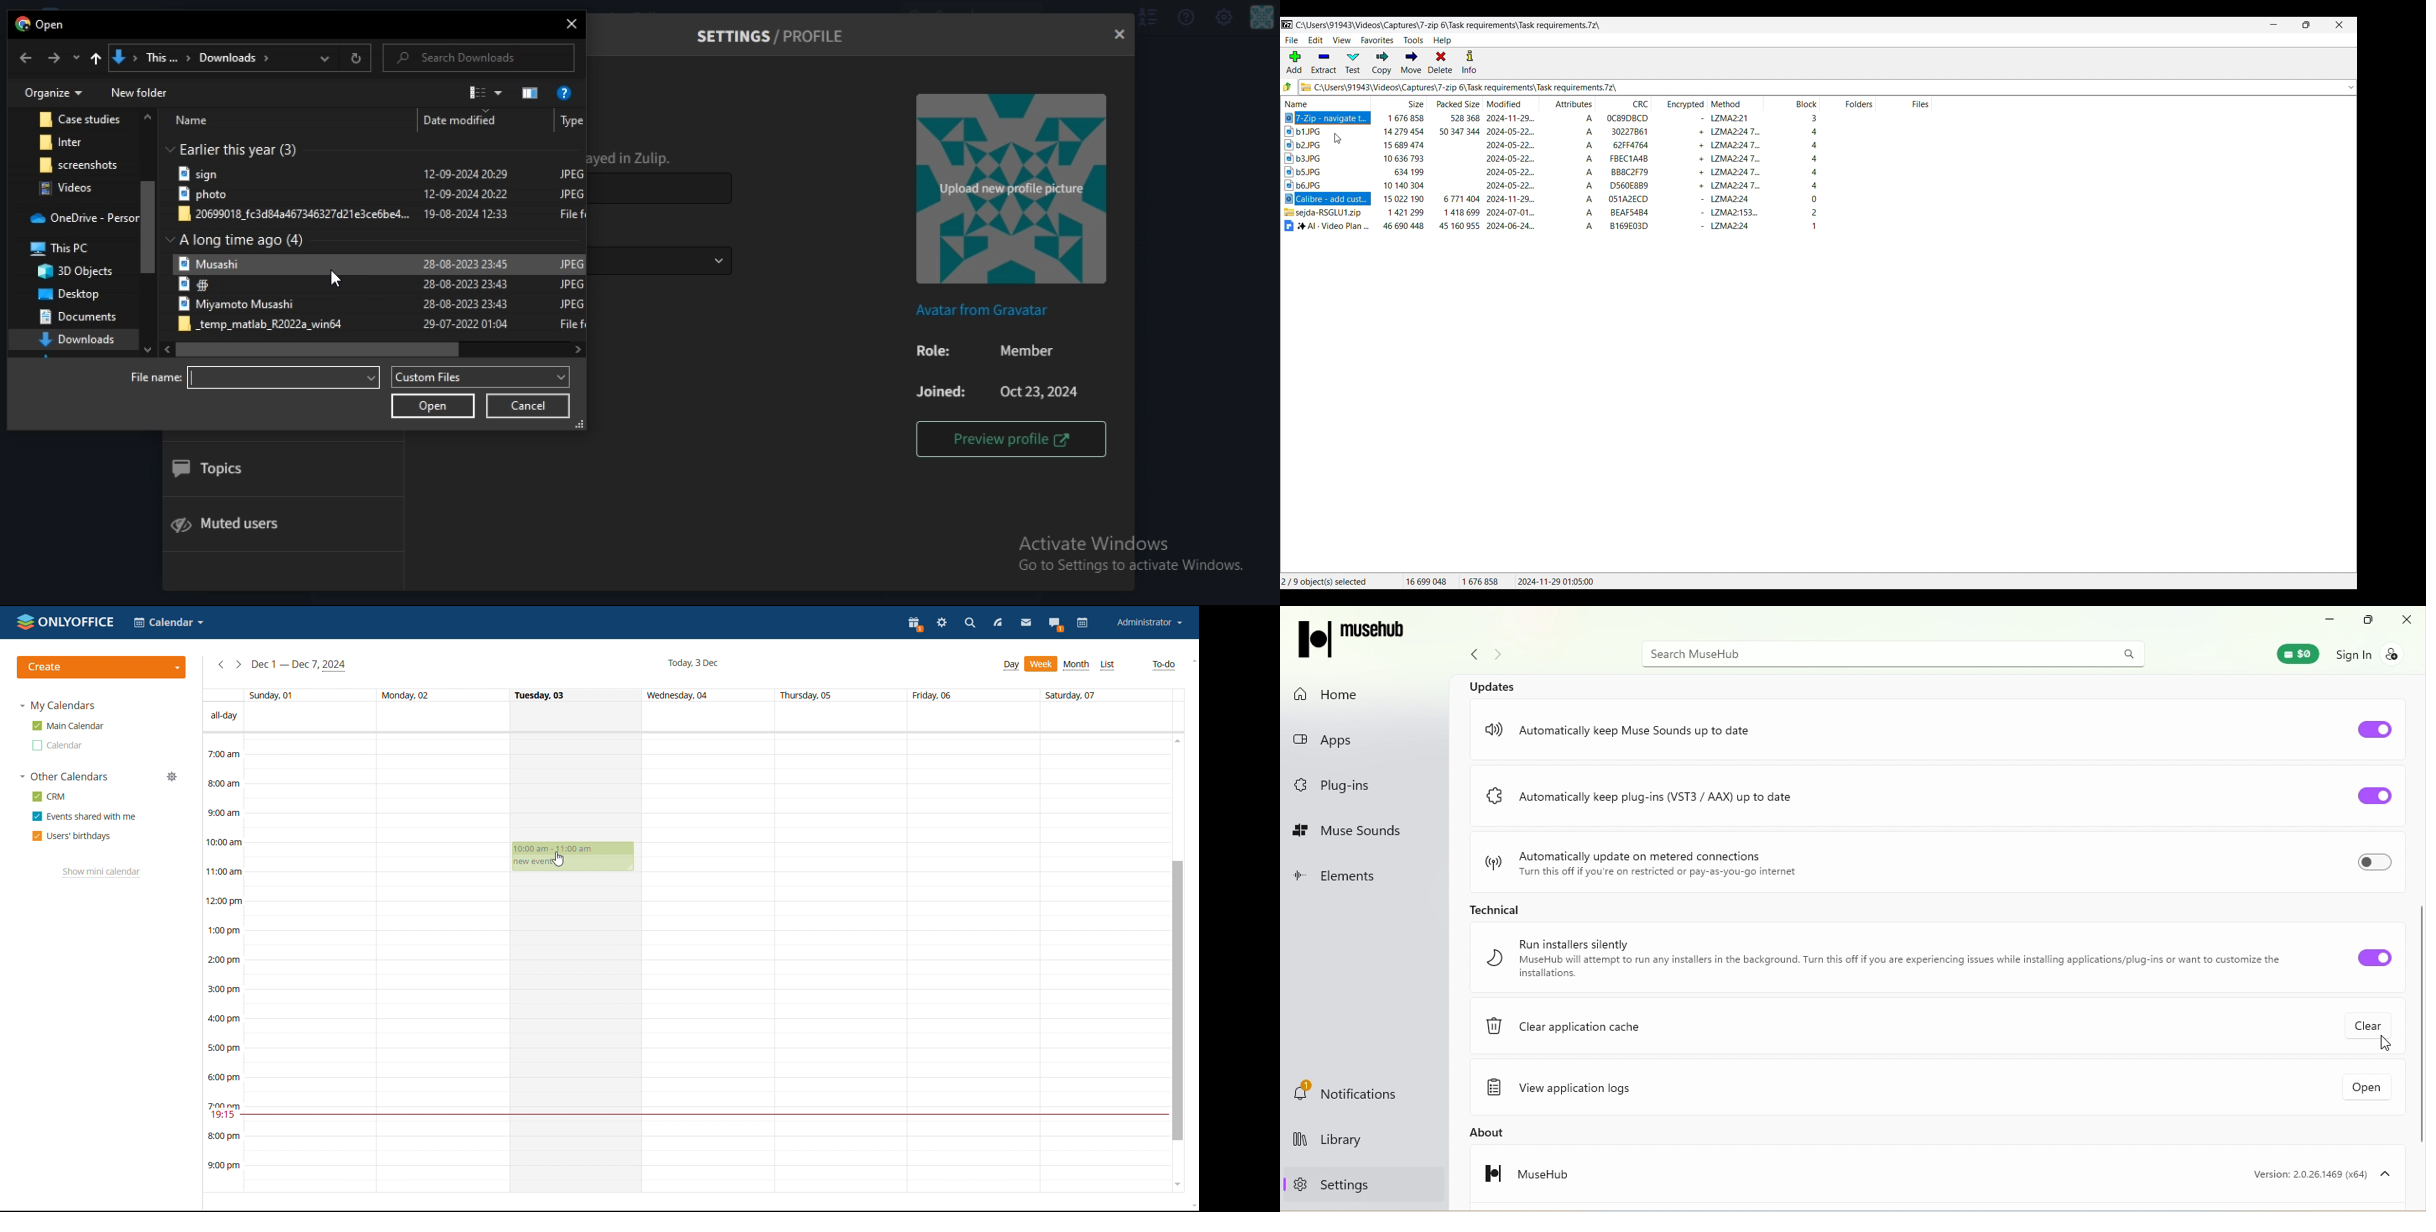 The width and height of the screenshot is (2436, 1232). Describe the element at coordinates (1685, 175) in the screenshot. I see `encrypted flag` at that location.